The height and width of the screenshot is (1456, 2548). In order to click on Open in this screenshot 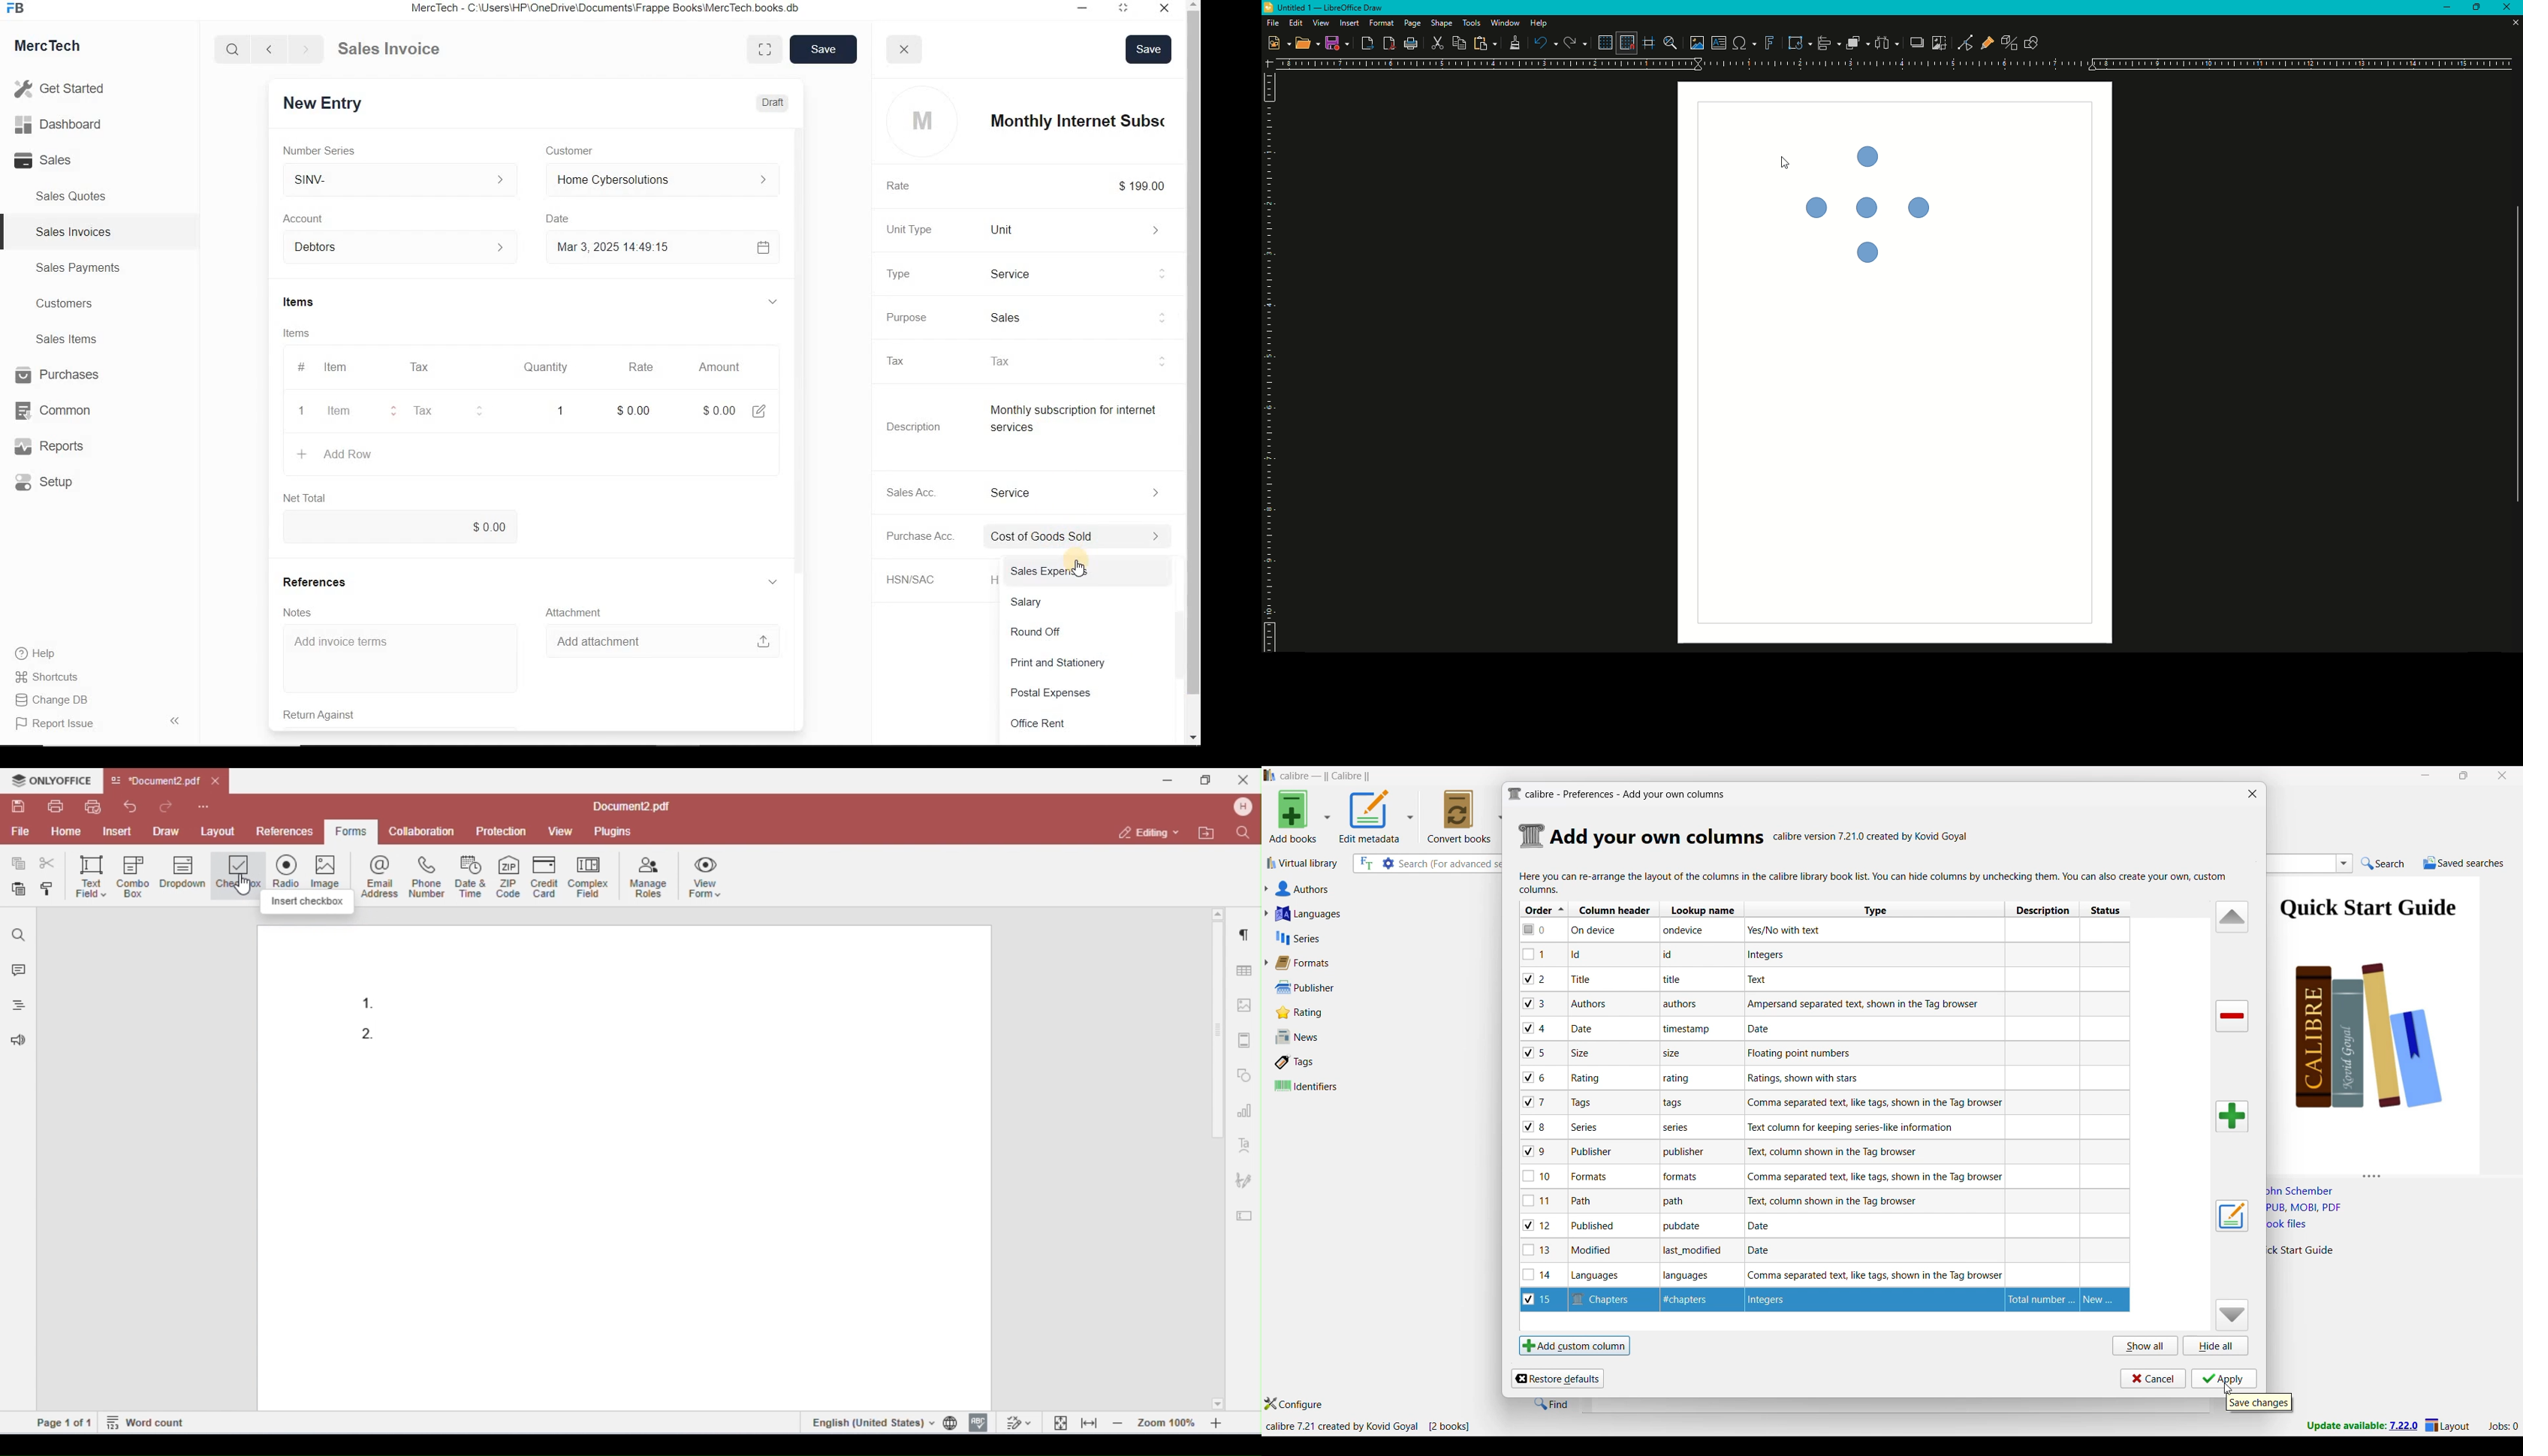, I will do `click(1306, 45)`.